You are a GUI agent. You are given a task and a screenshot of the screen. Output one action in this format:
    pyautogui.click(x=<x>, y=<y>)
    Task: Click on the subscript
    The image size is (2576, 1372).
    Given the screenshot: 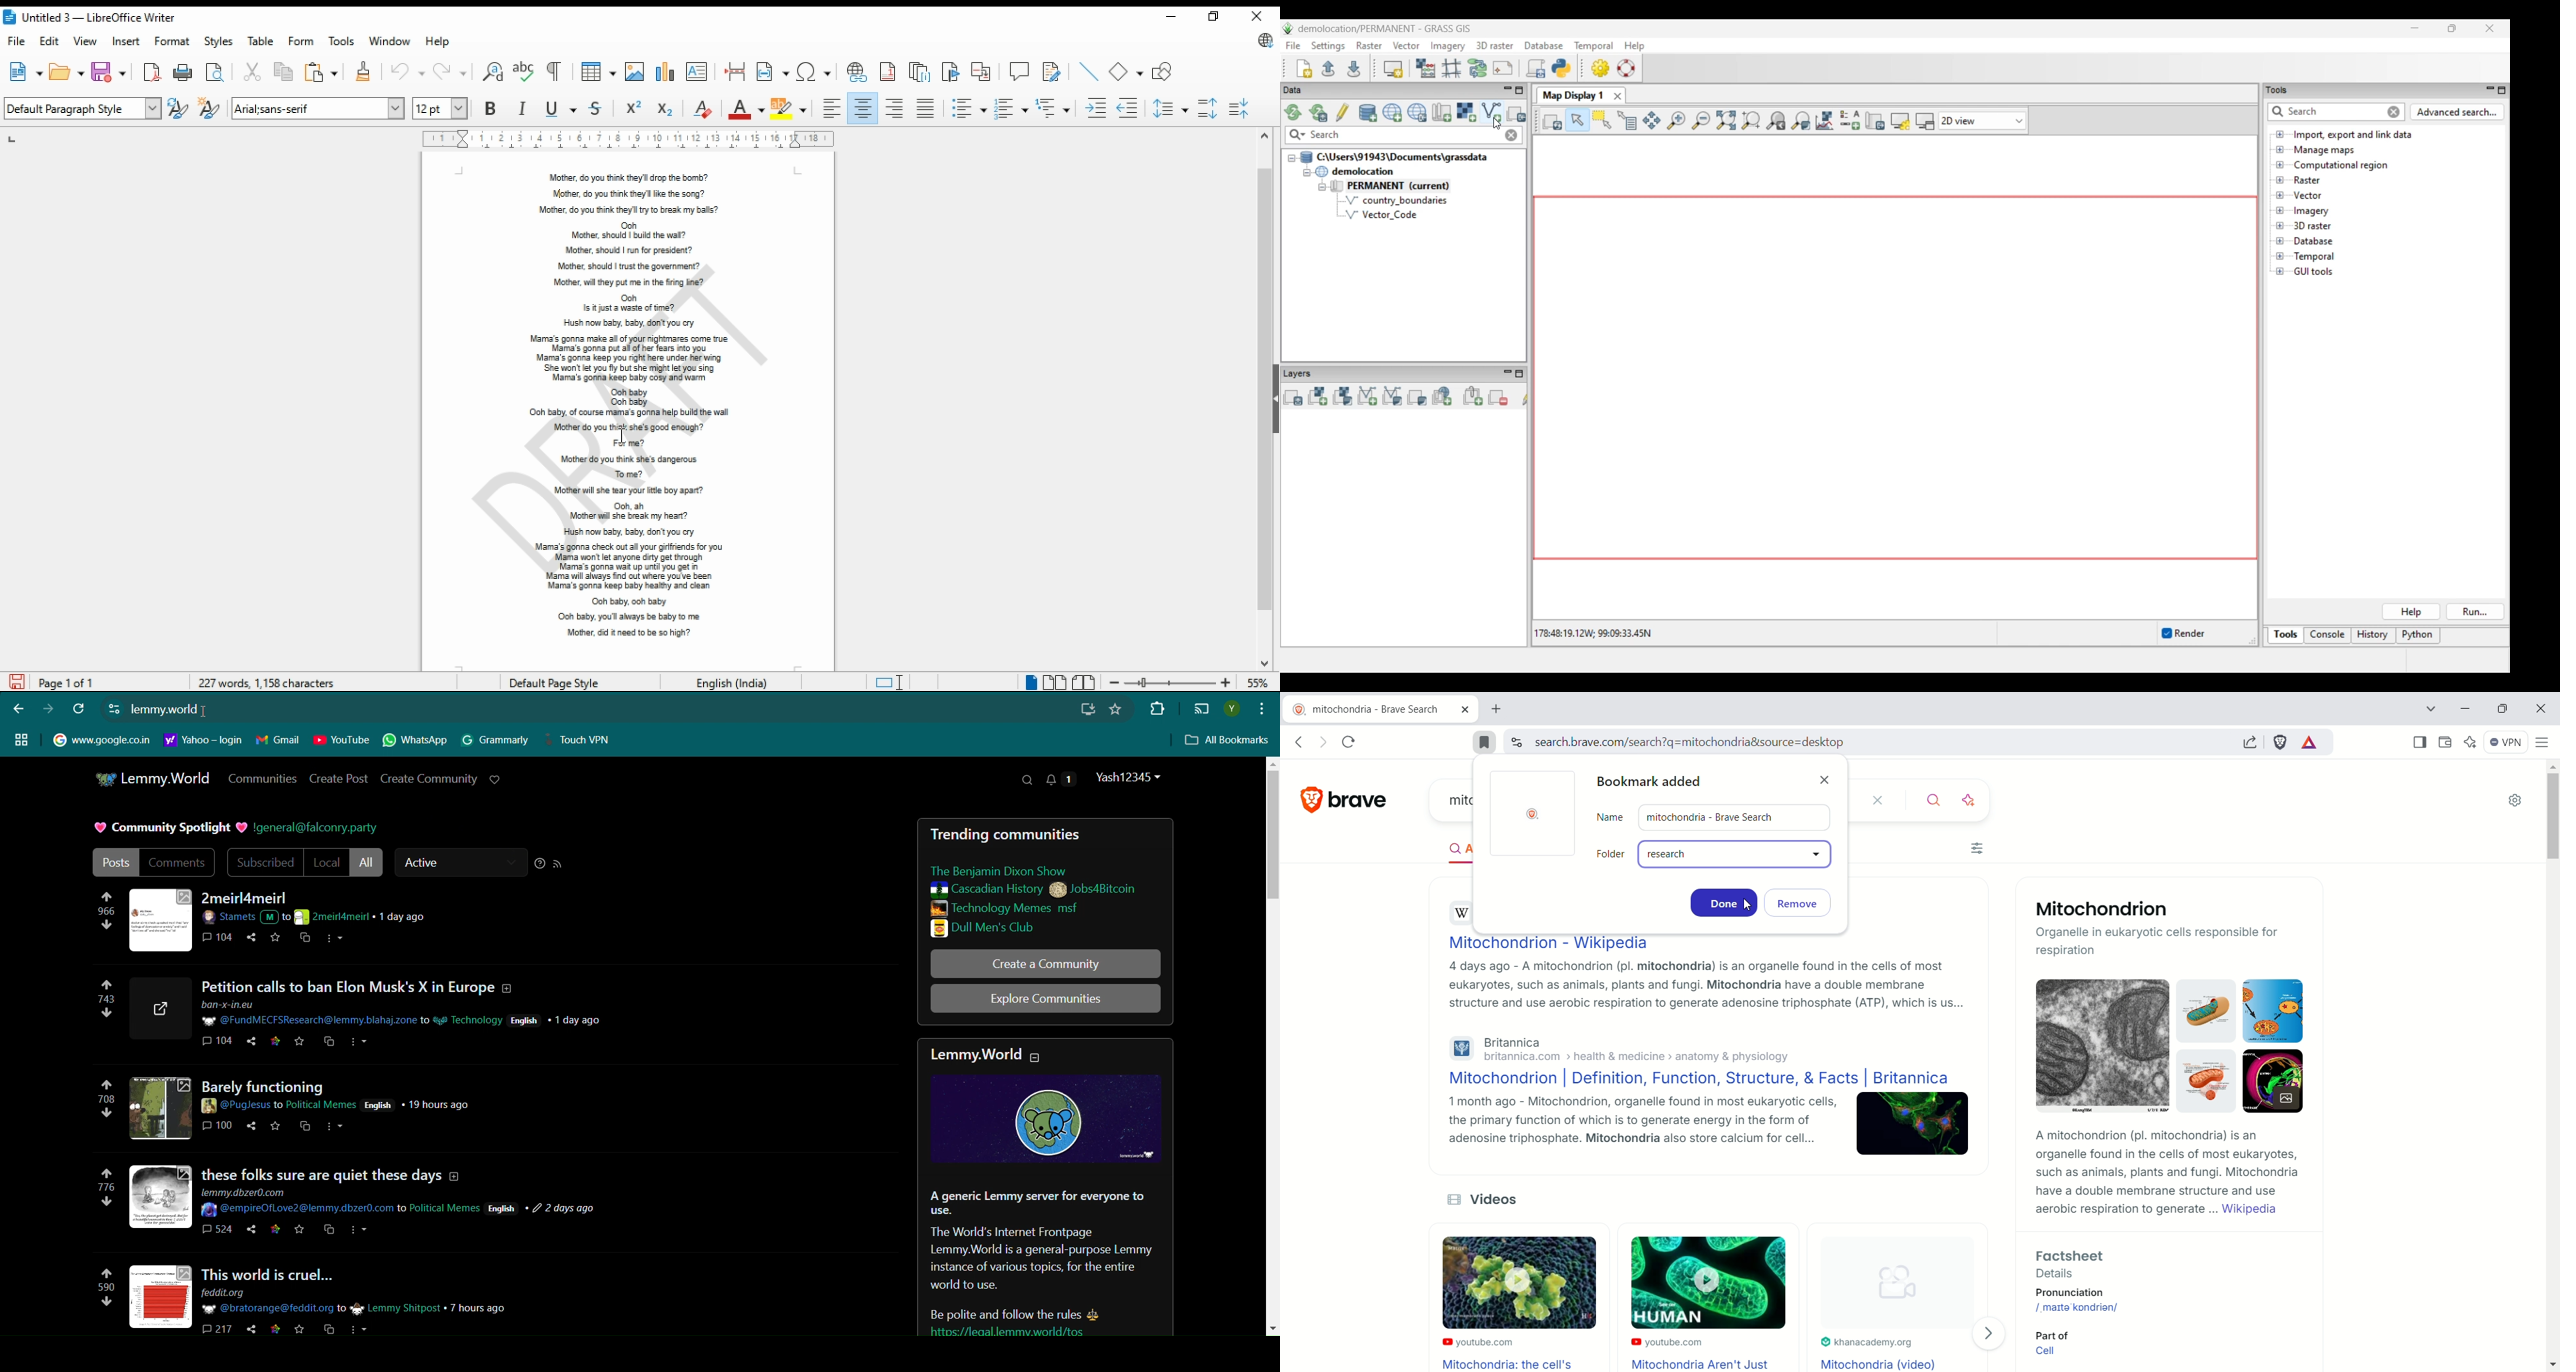 What is the action you would take?
    pyautogui.click(x=665, y=110)
    